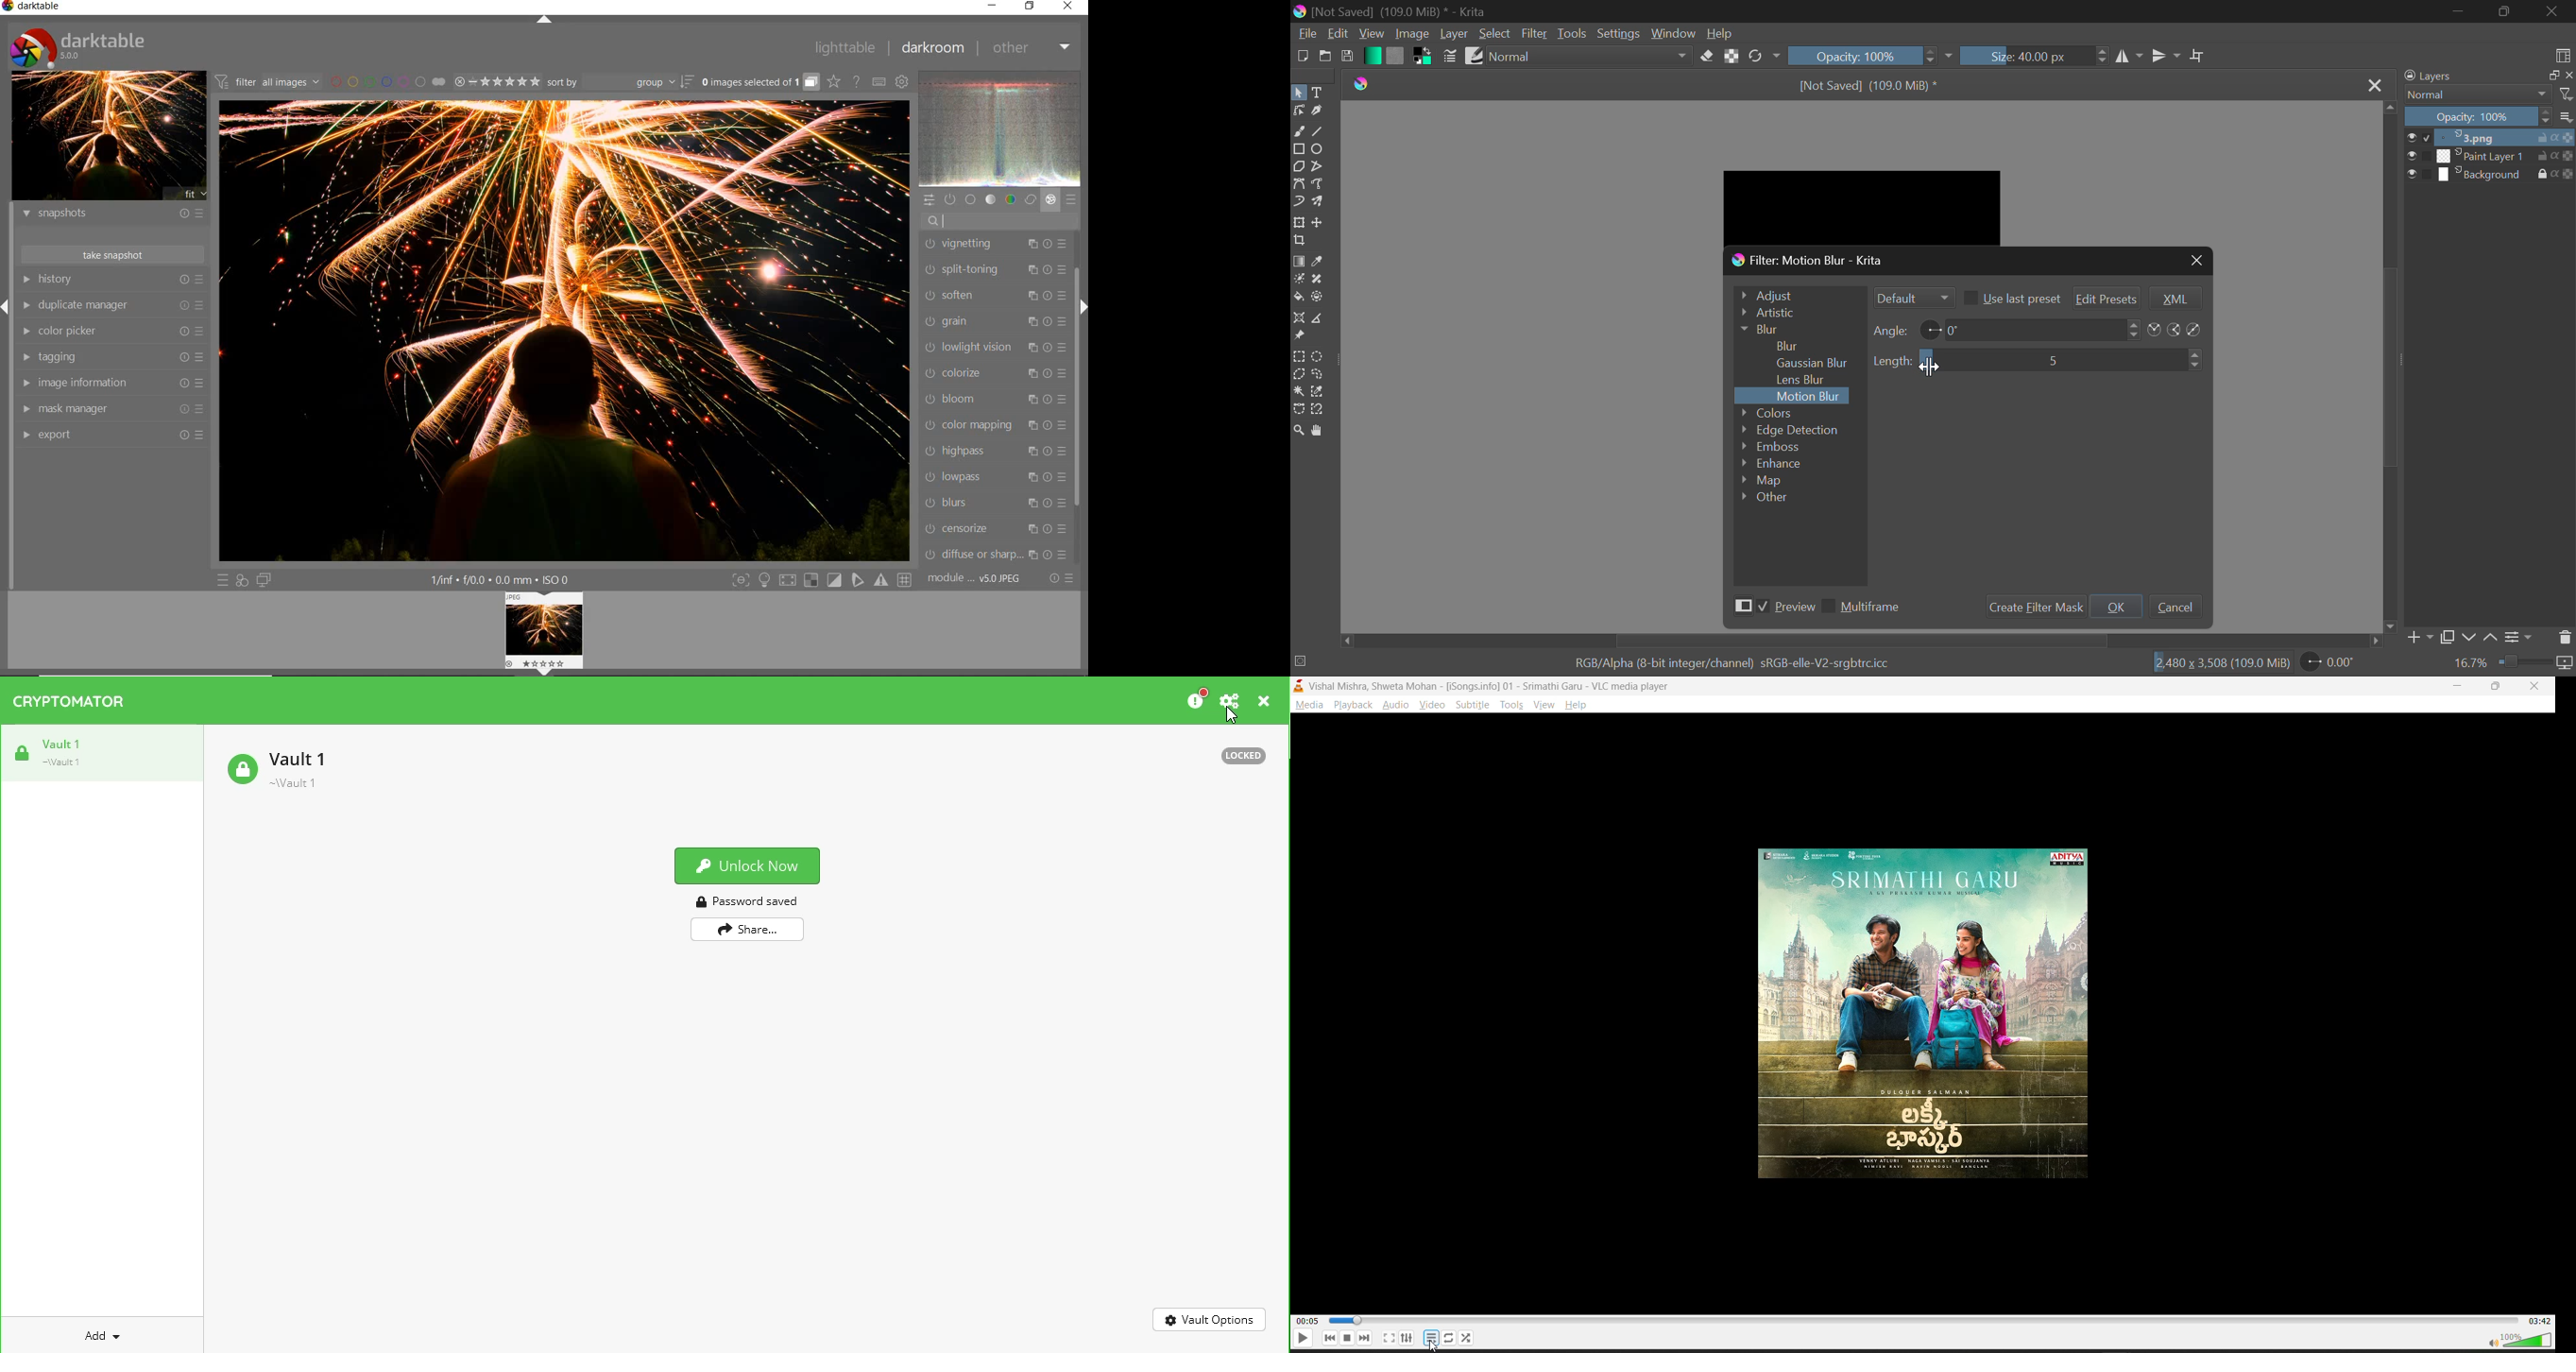 This screenshot has height=1372, width=2576. I want to click on colorize, so click(993, 375).